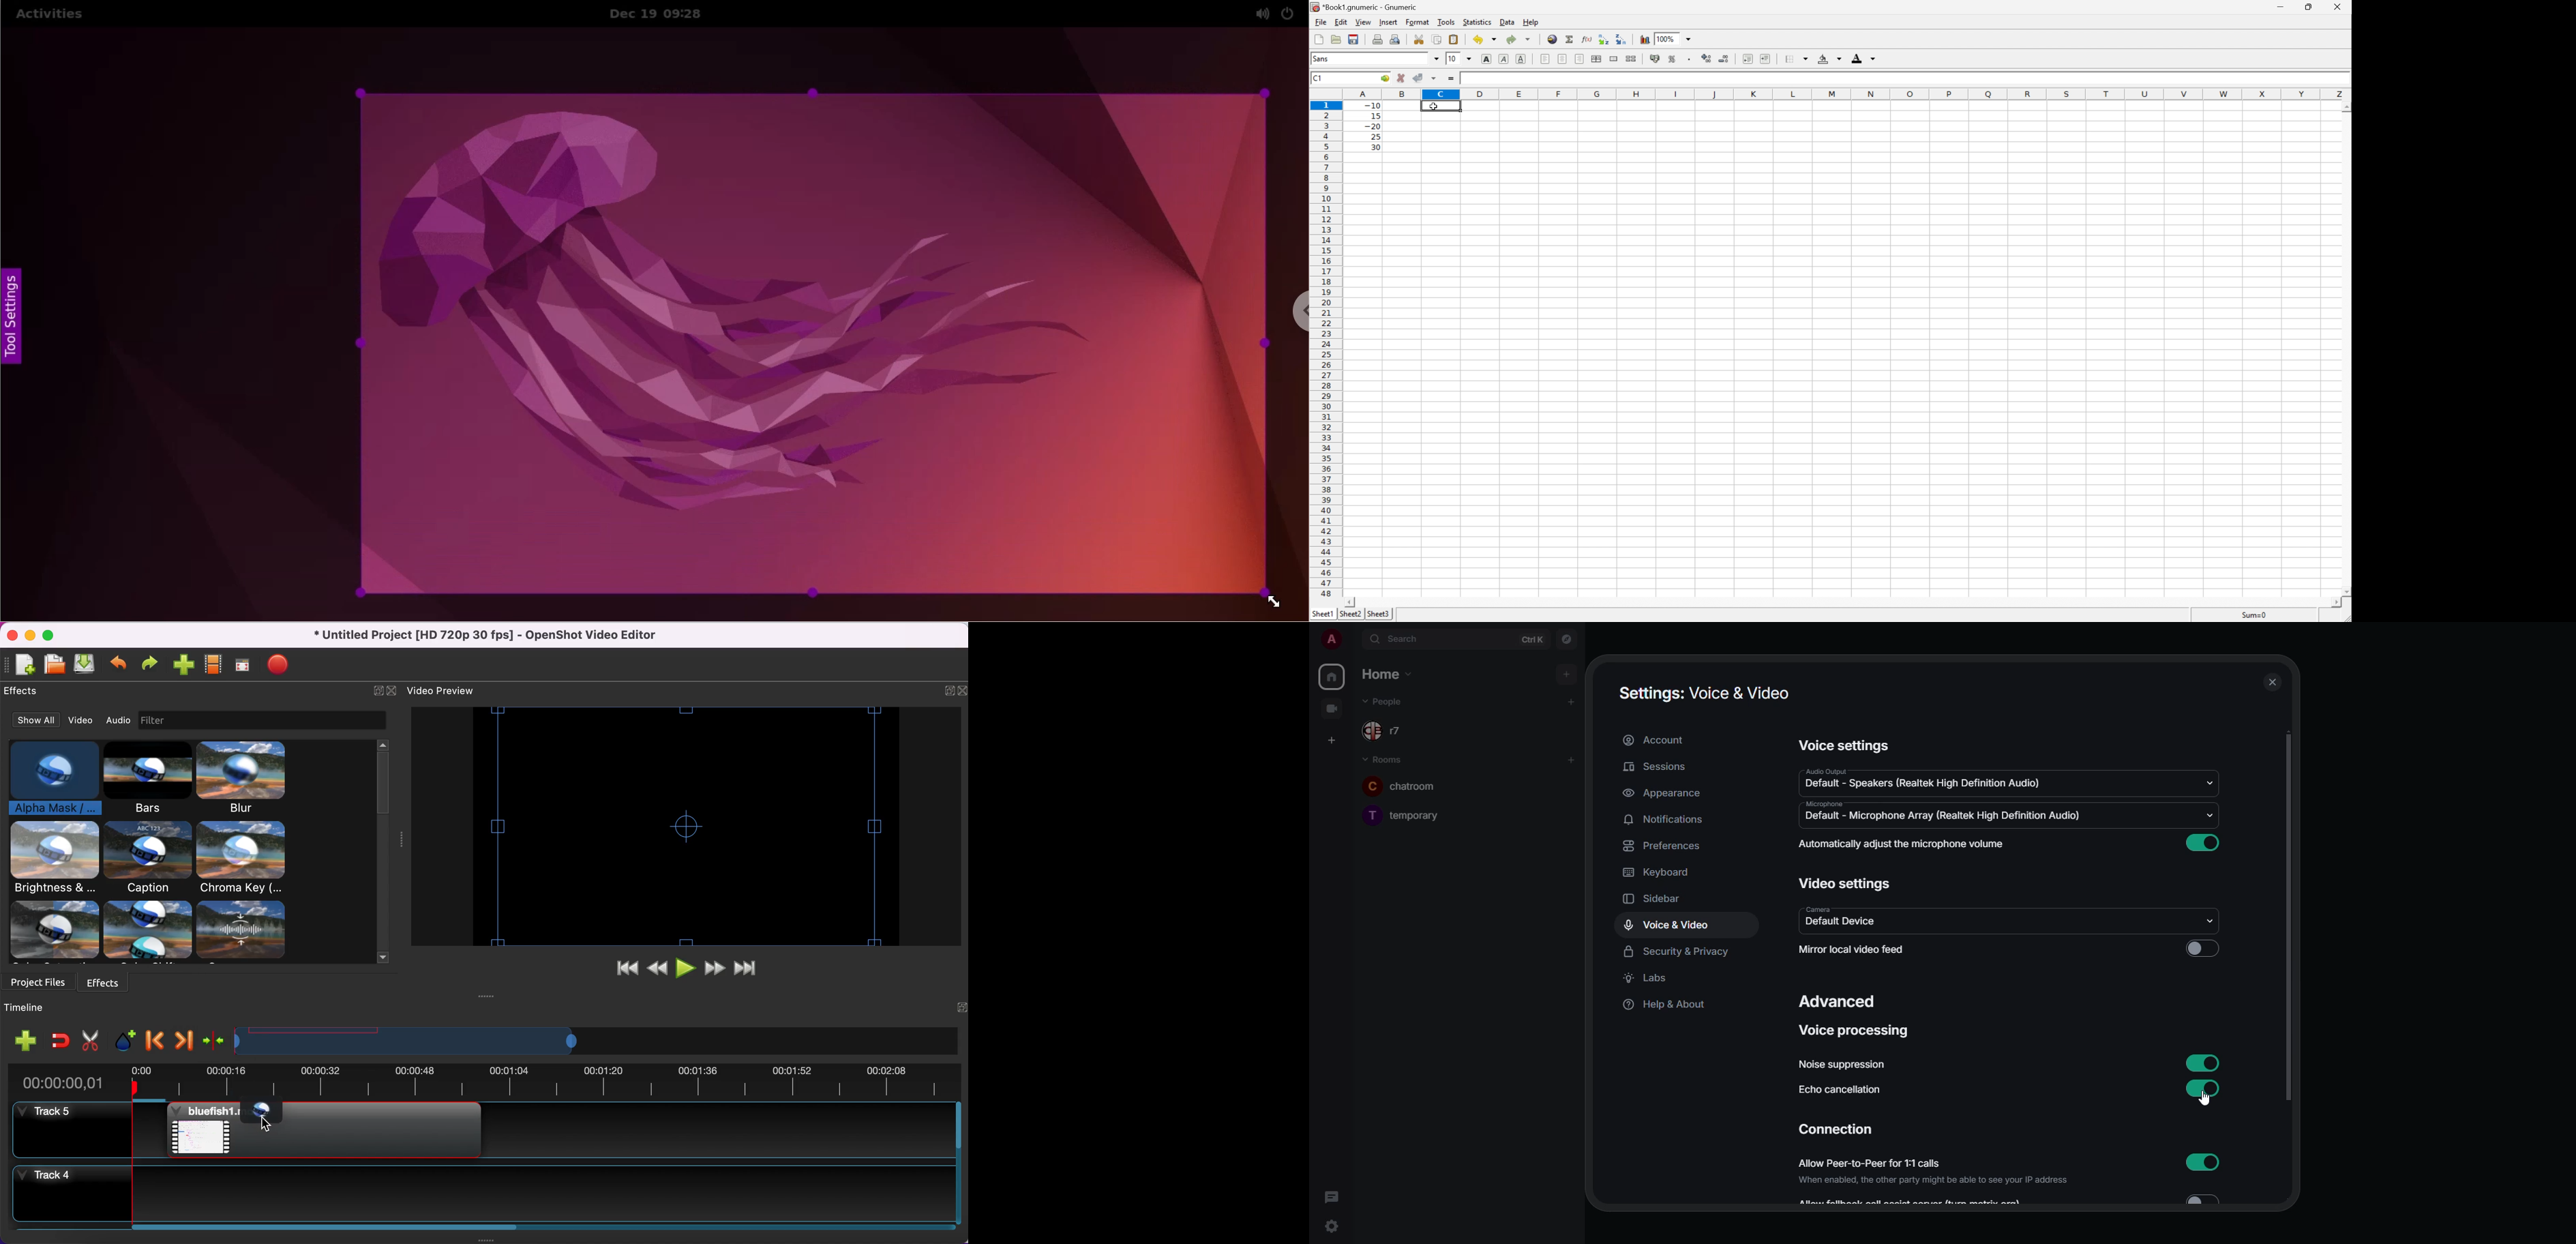 The width and height of the screenshot is (2576, 1260). Describe the element at coordinates (1824, 771) in the screenshot. I see `audio output` at that location.